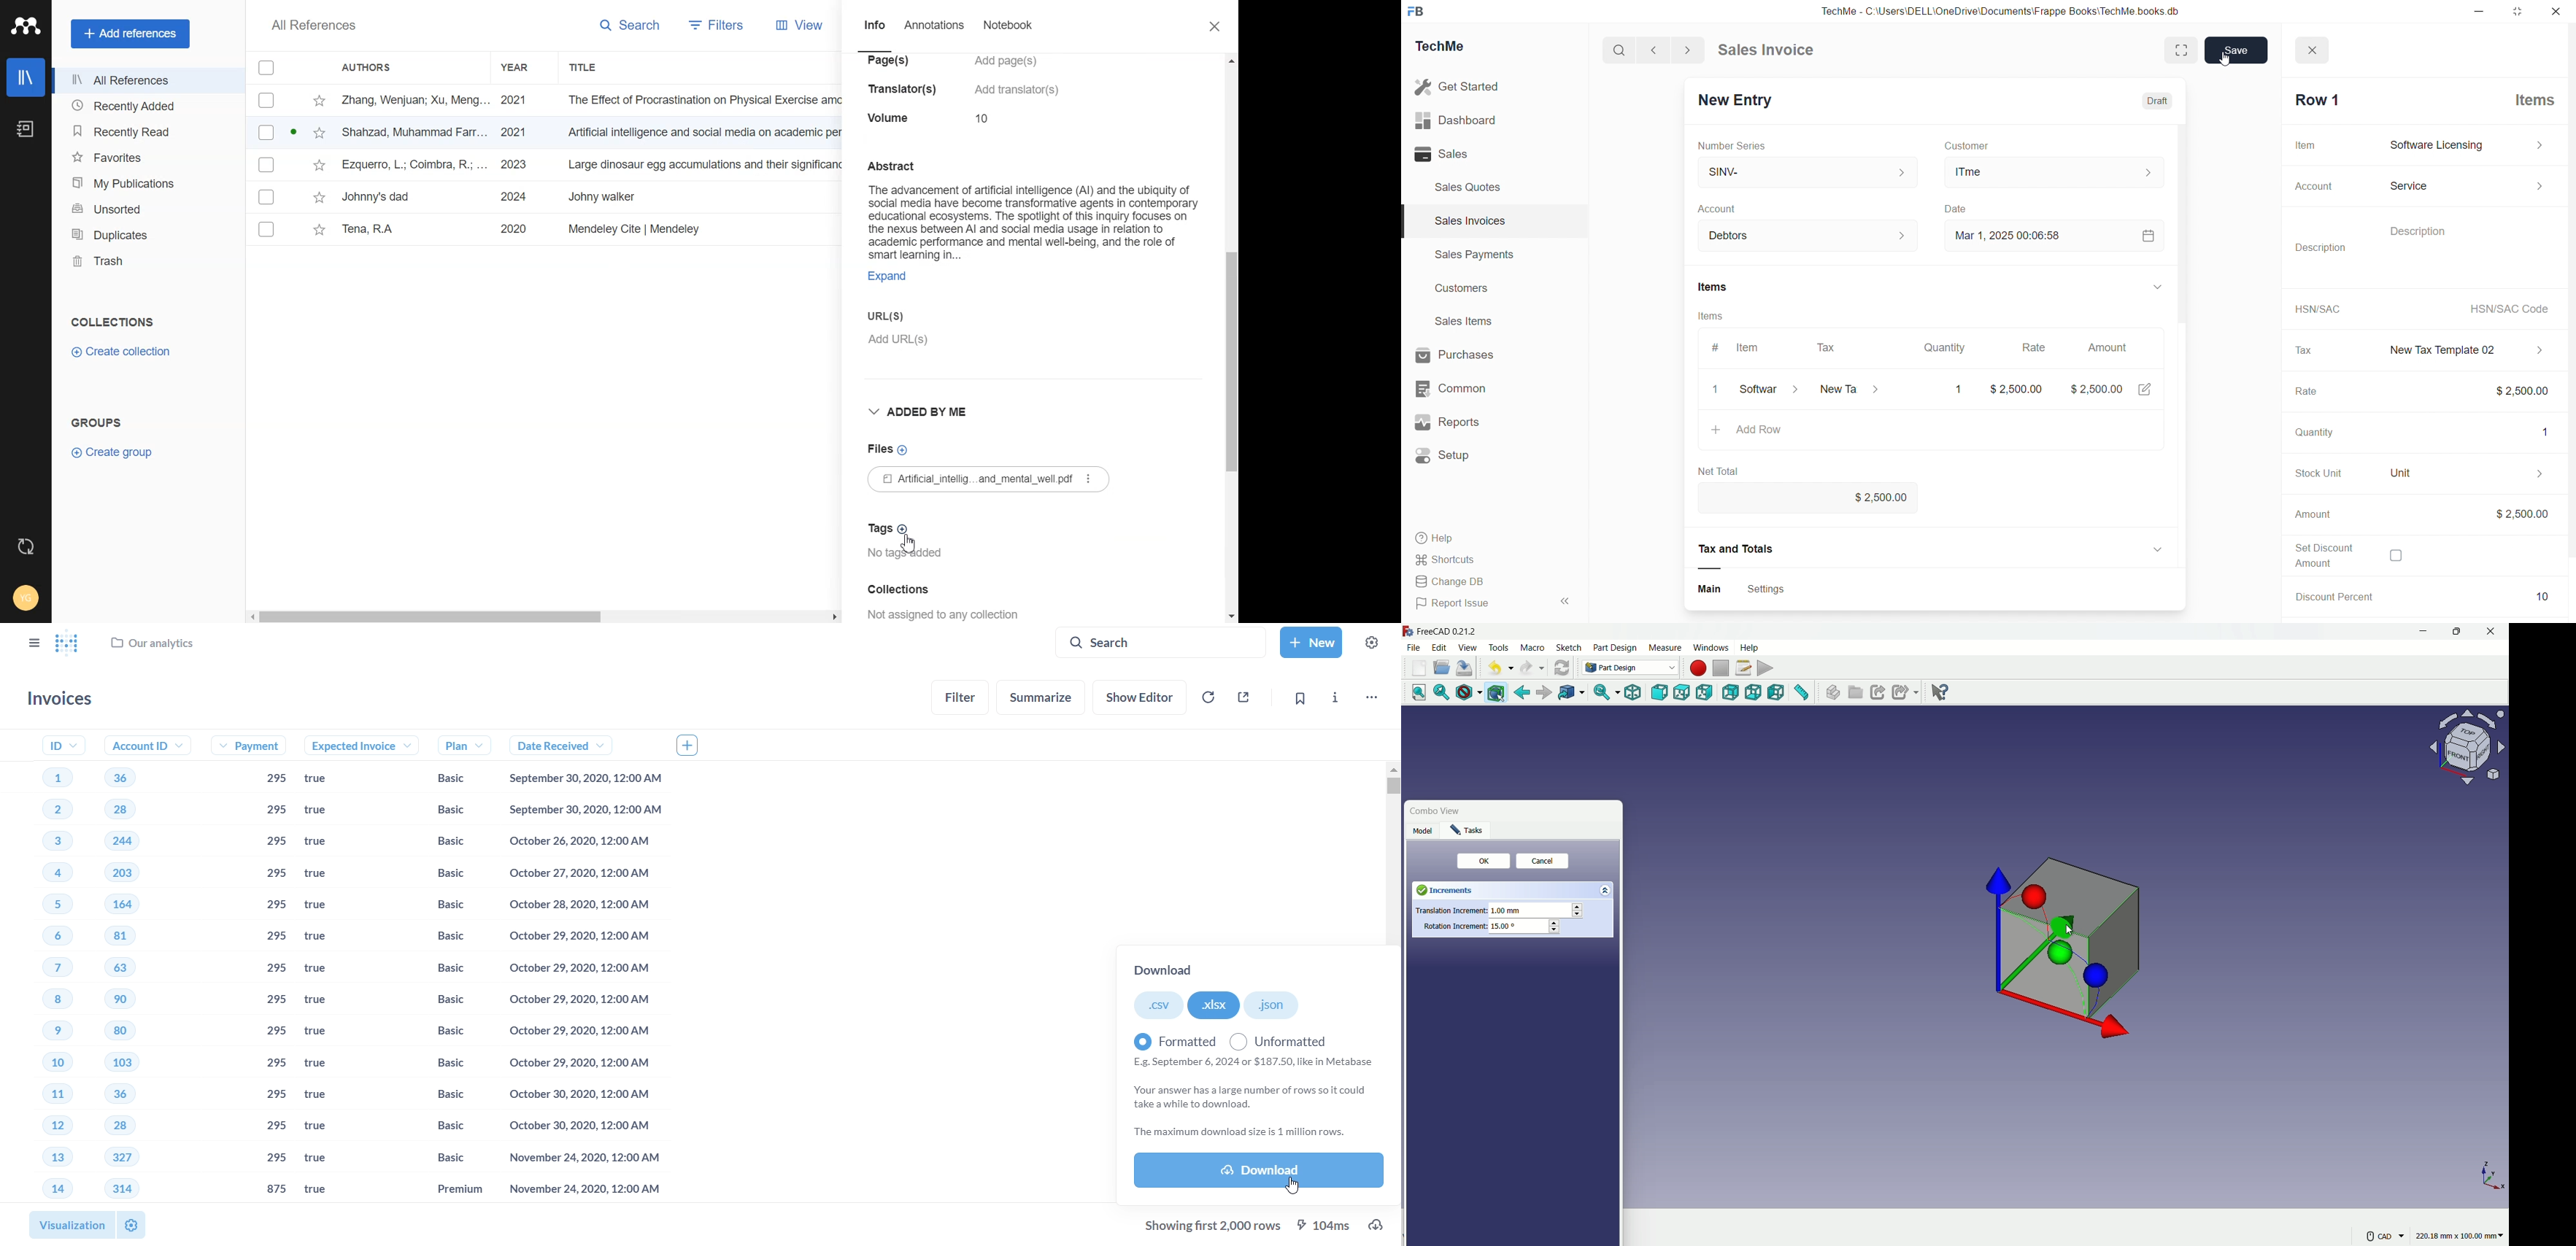  What do you see at coordinates (576, 1002) in the screenshot?
I see `October 29,2020, 12:00 AM` at bounding box center [576, 1002].